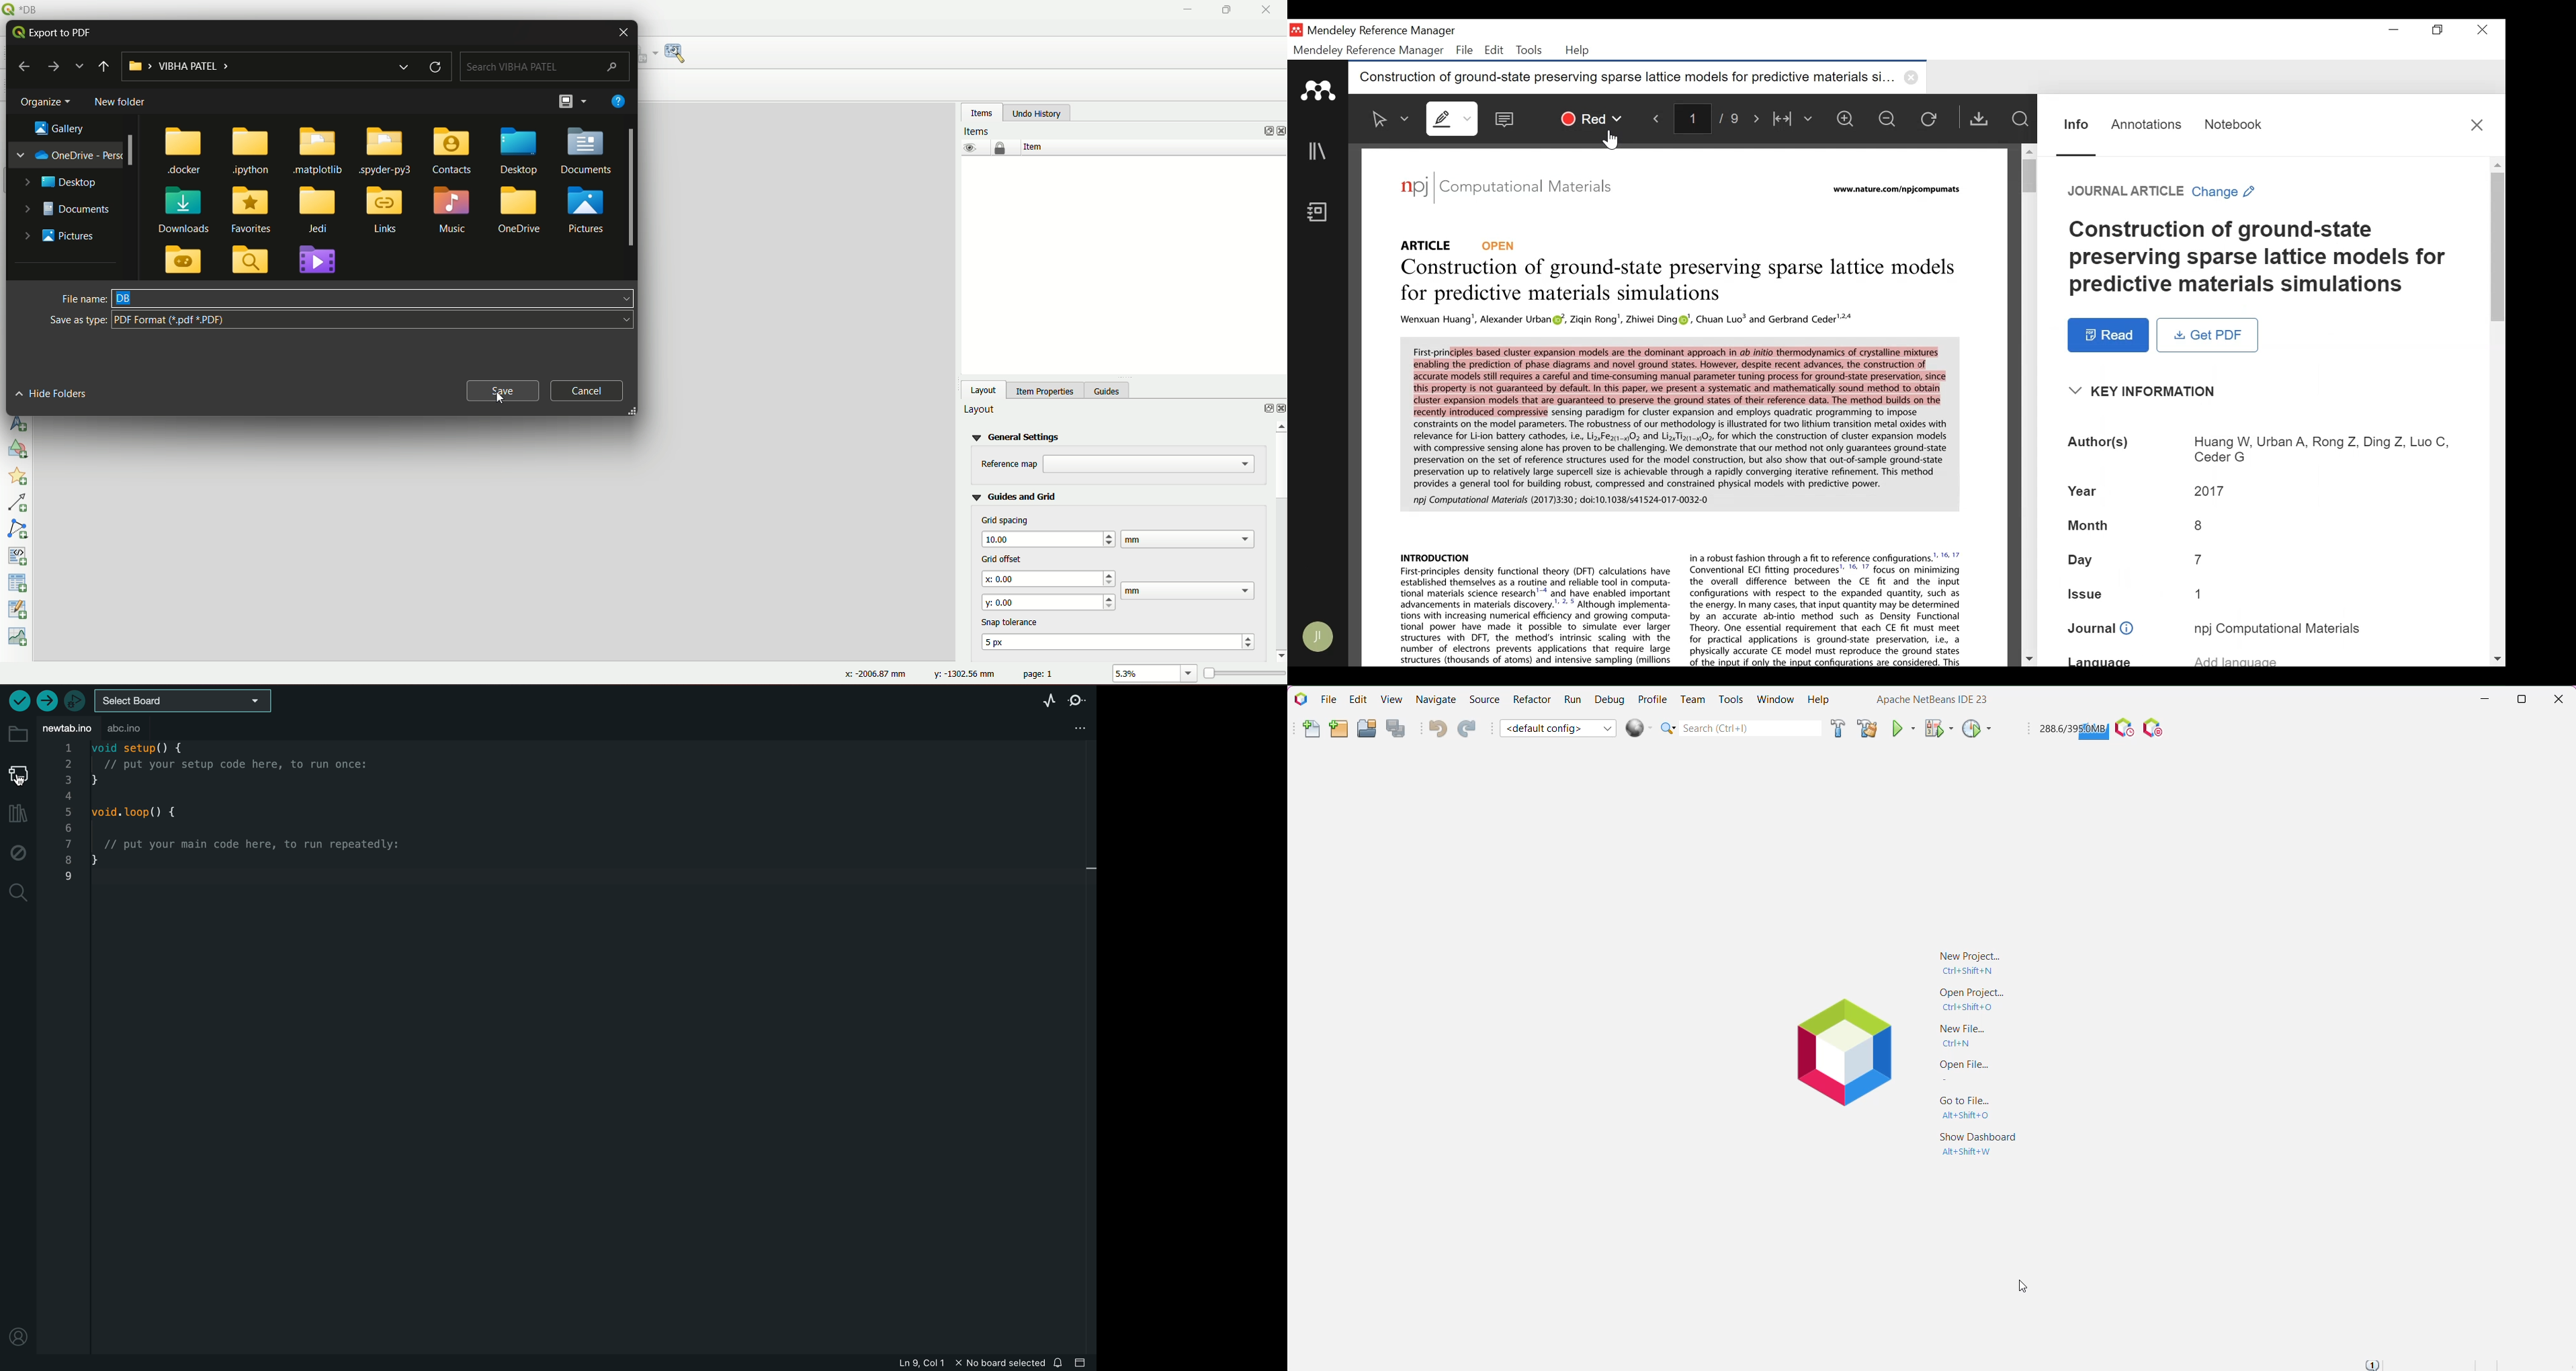  I want to click on Annotations, so click(2146, 127).